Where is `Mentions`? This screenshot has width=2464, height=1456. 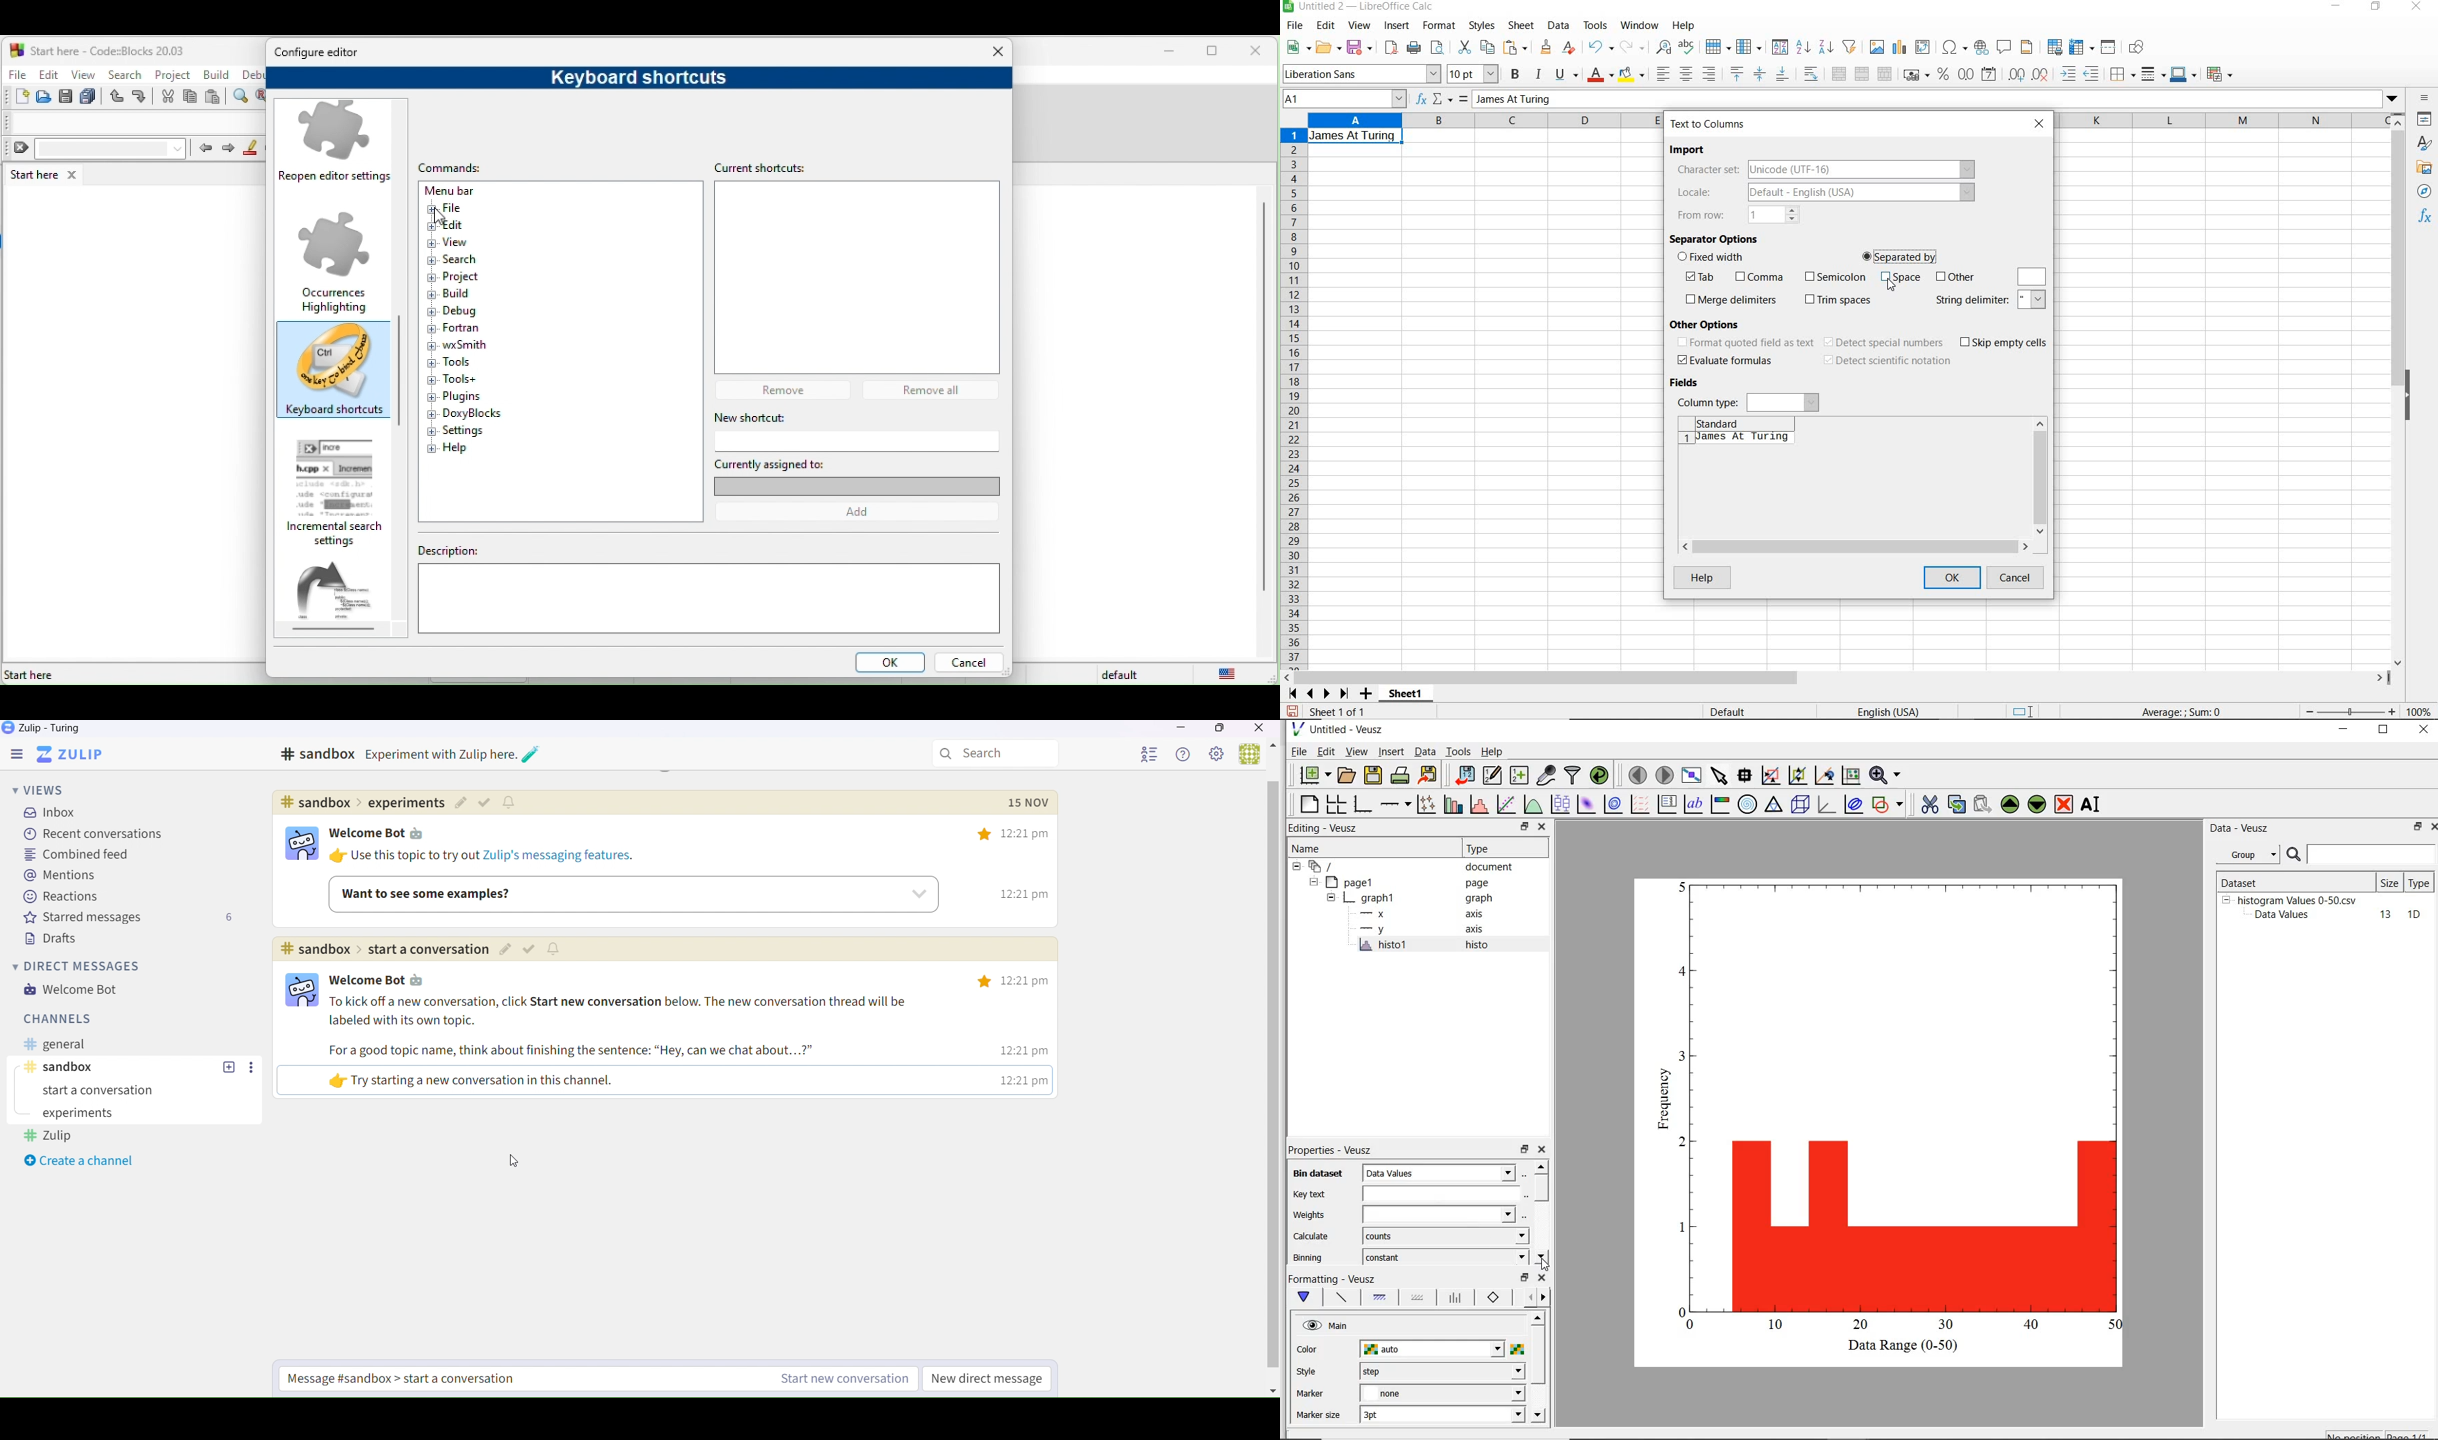
Mentions is located at coordinates (61, 877).